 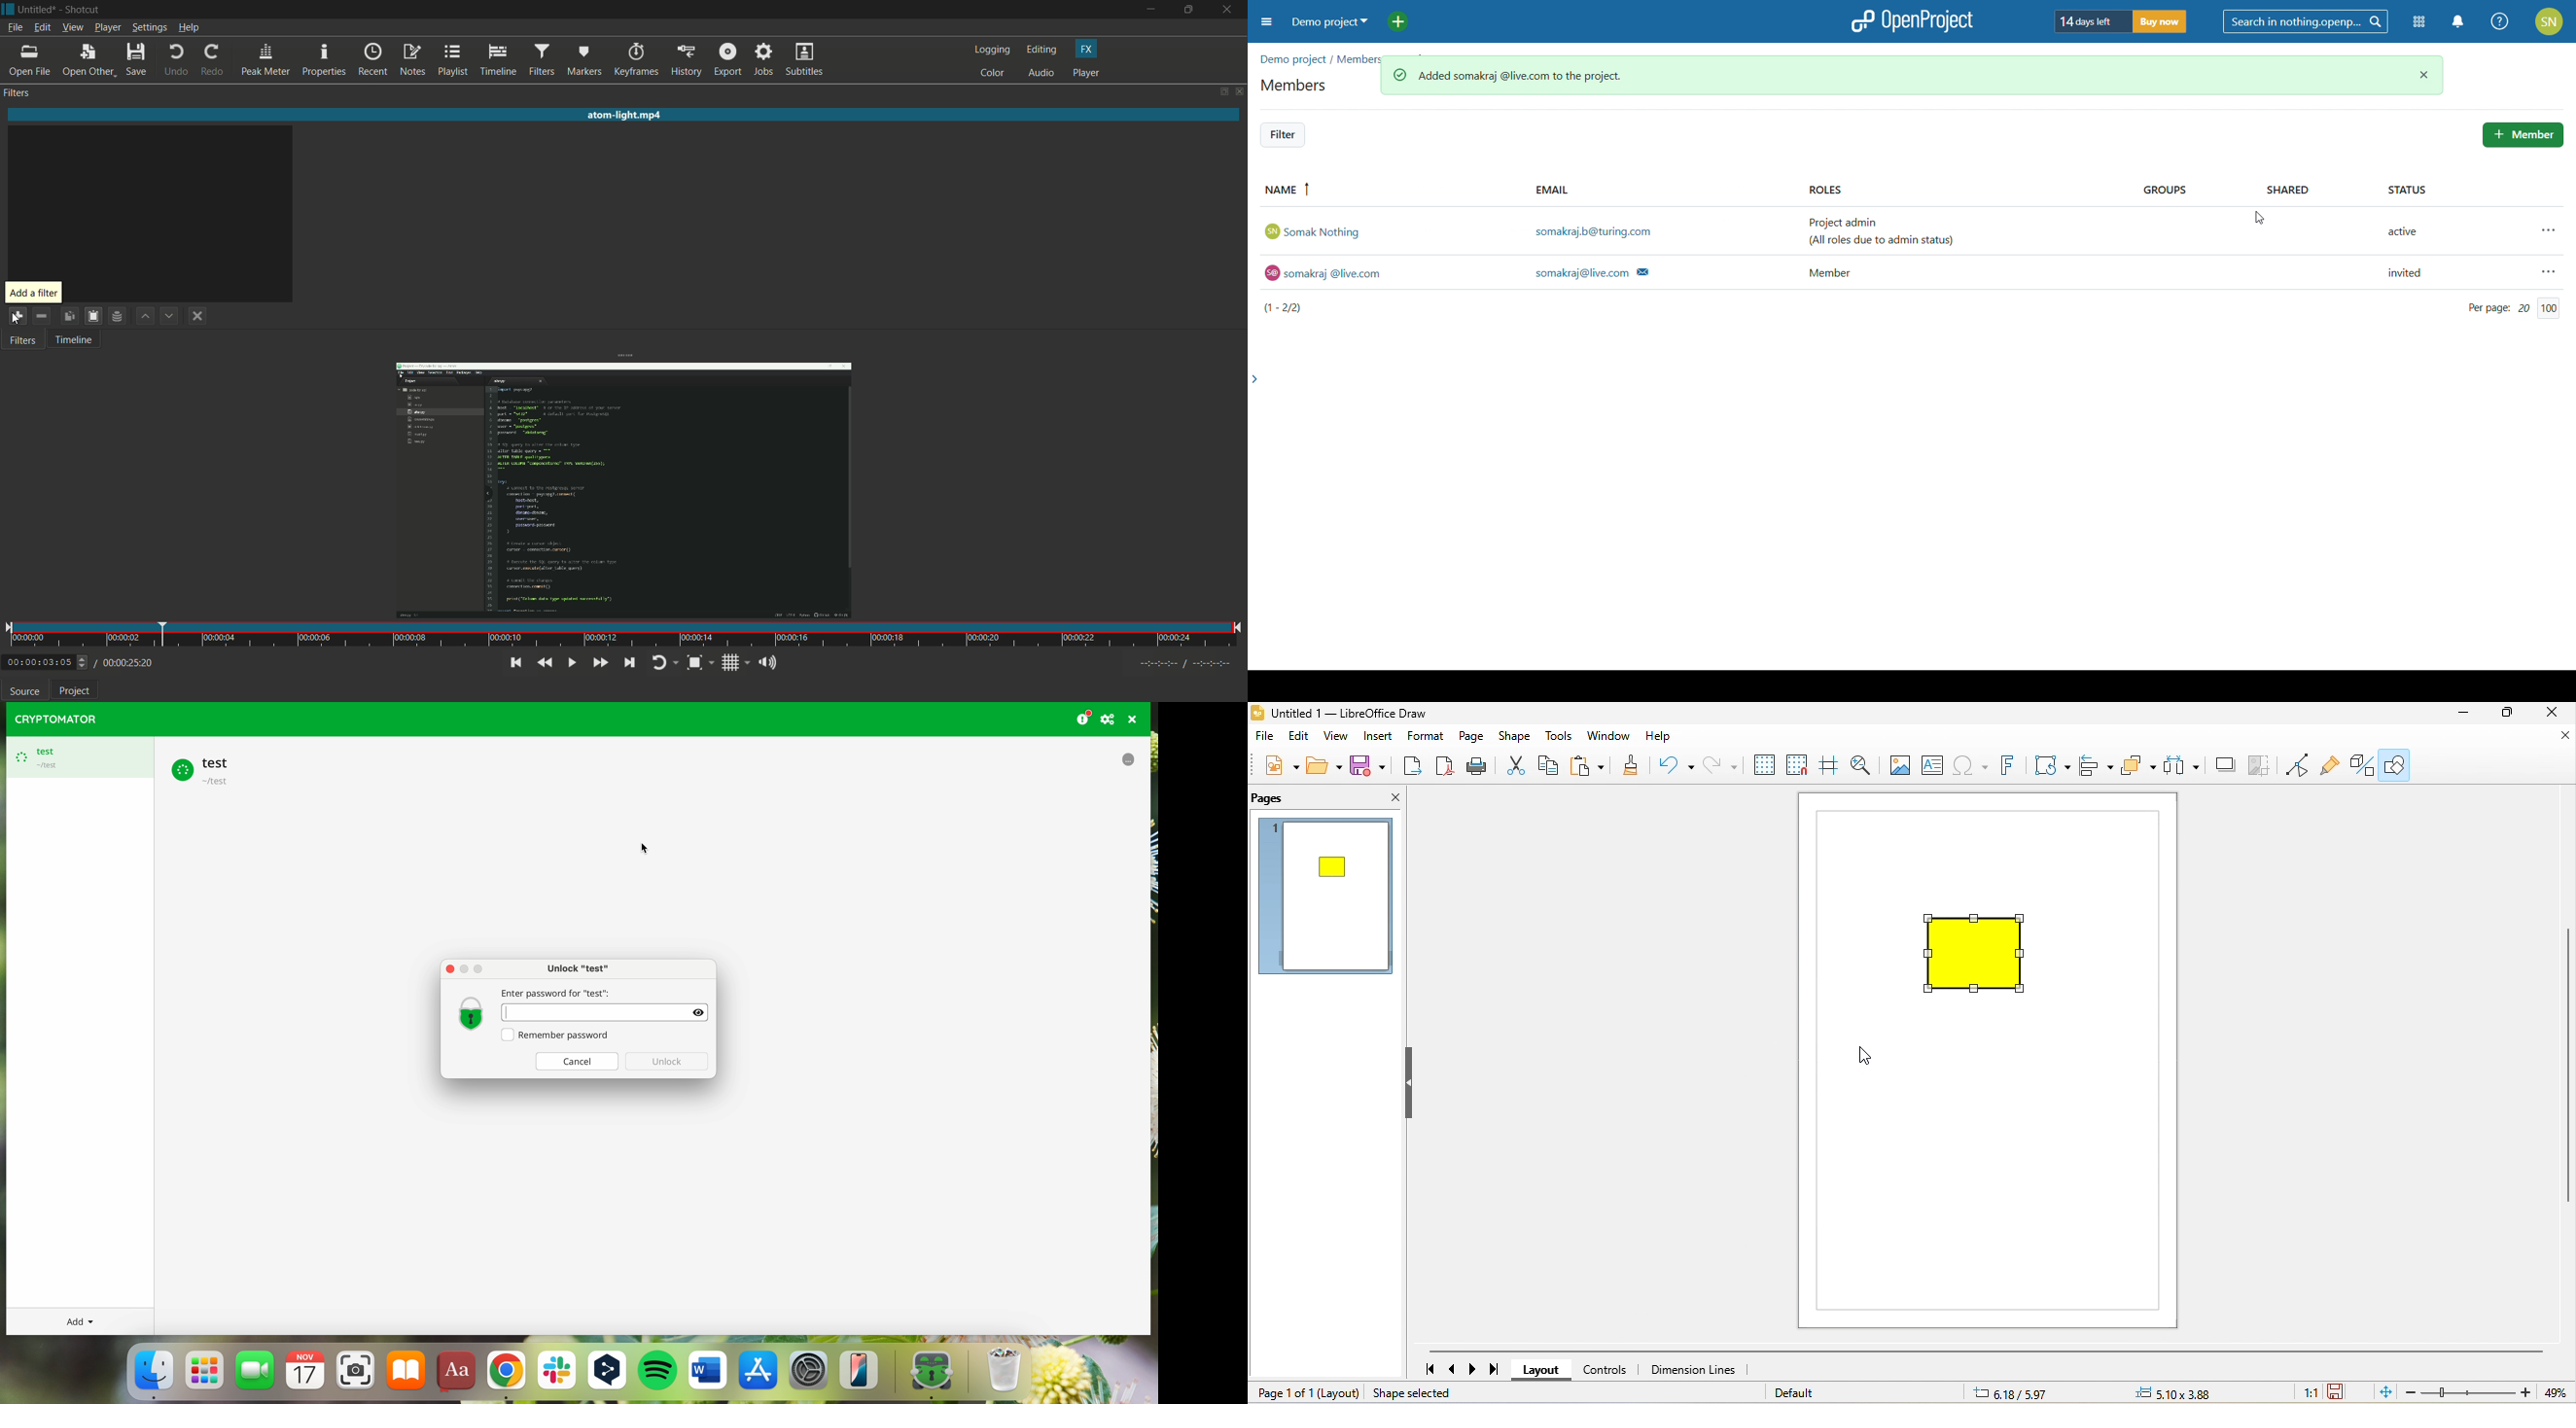 I want to click on name, so click(x=1294, y=187).